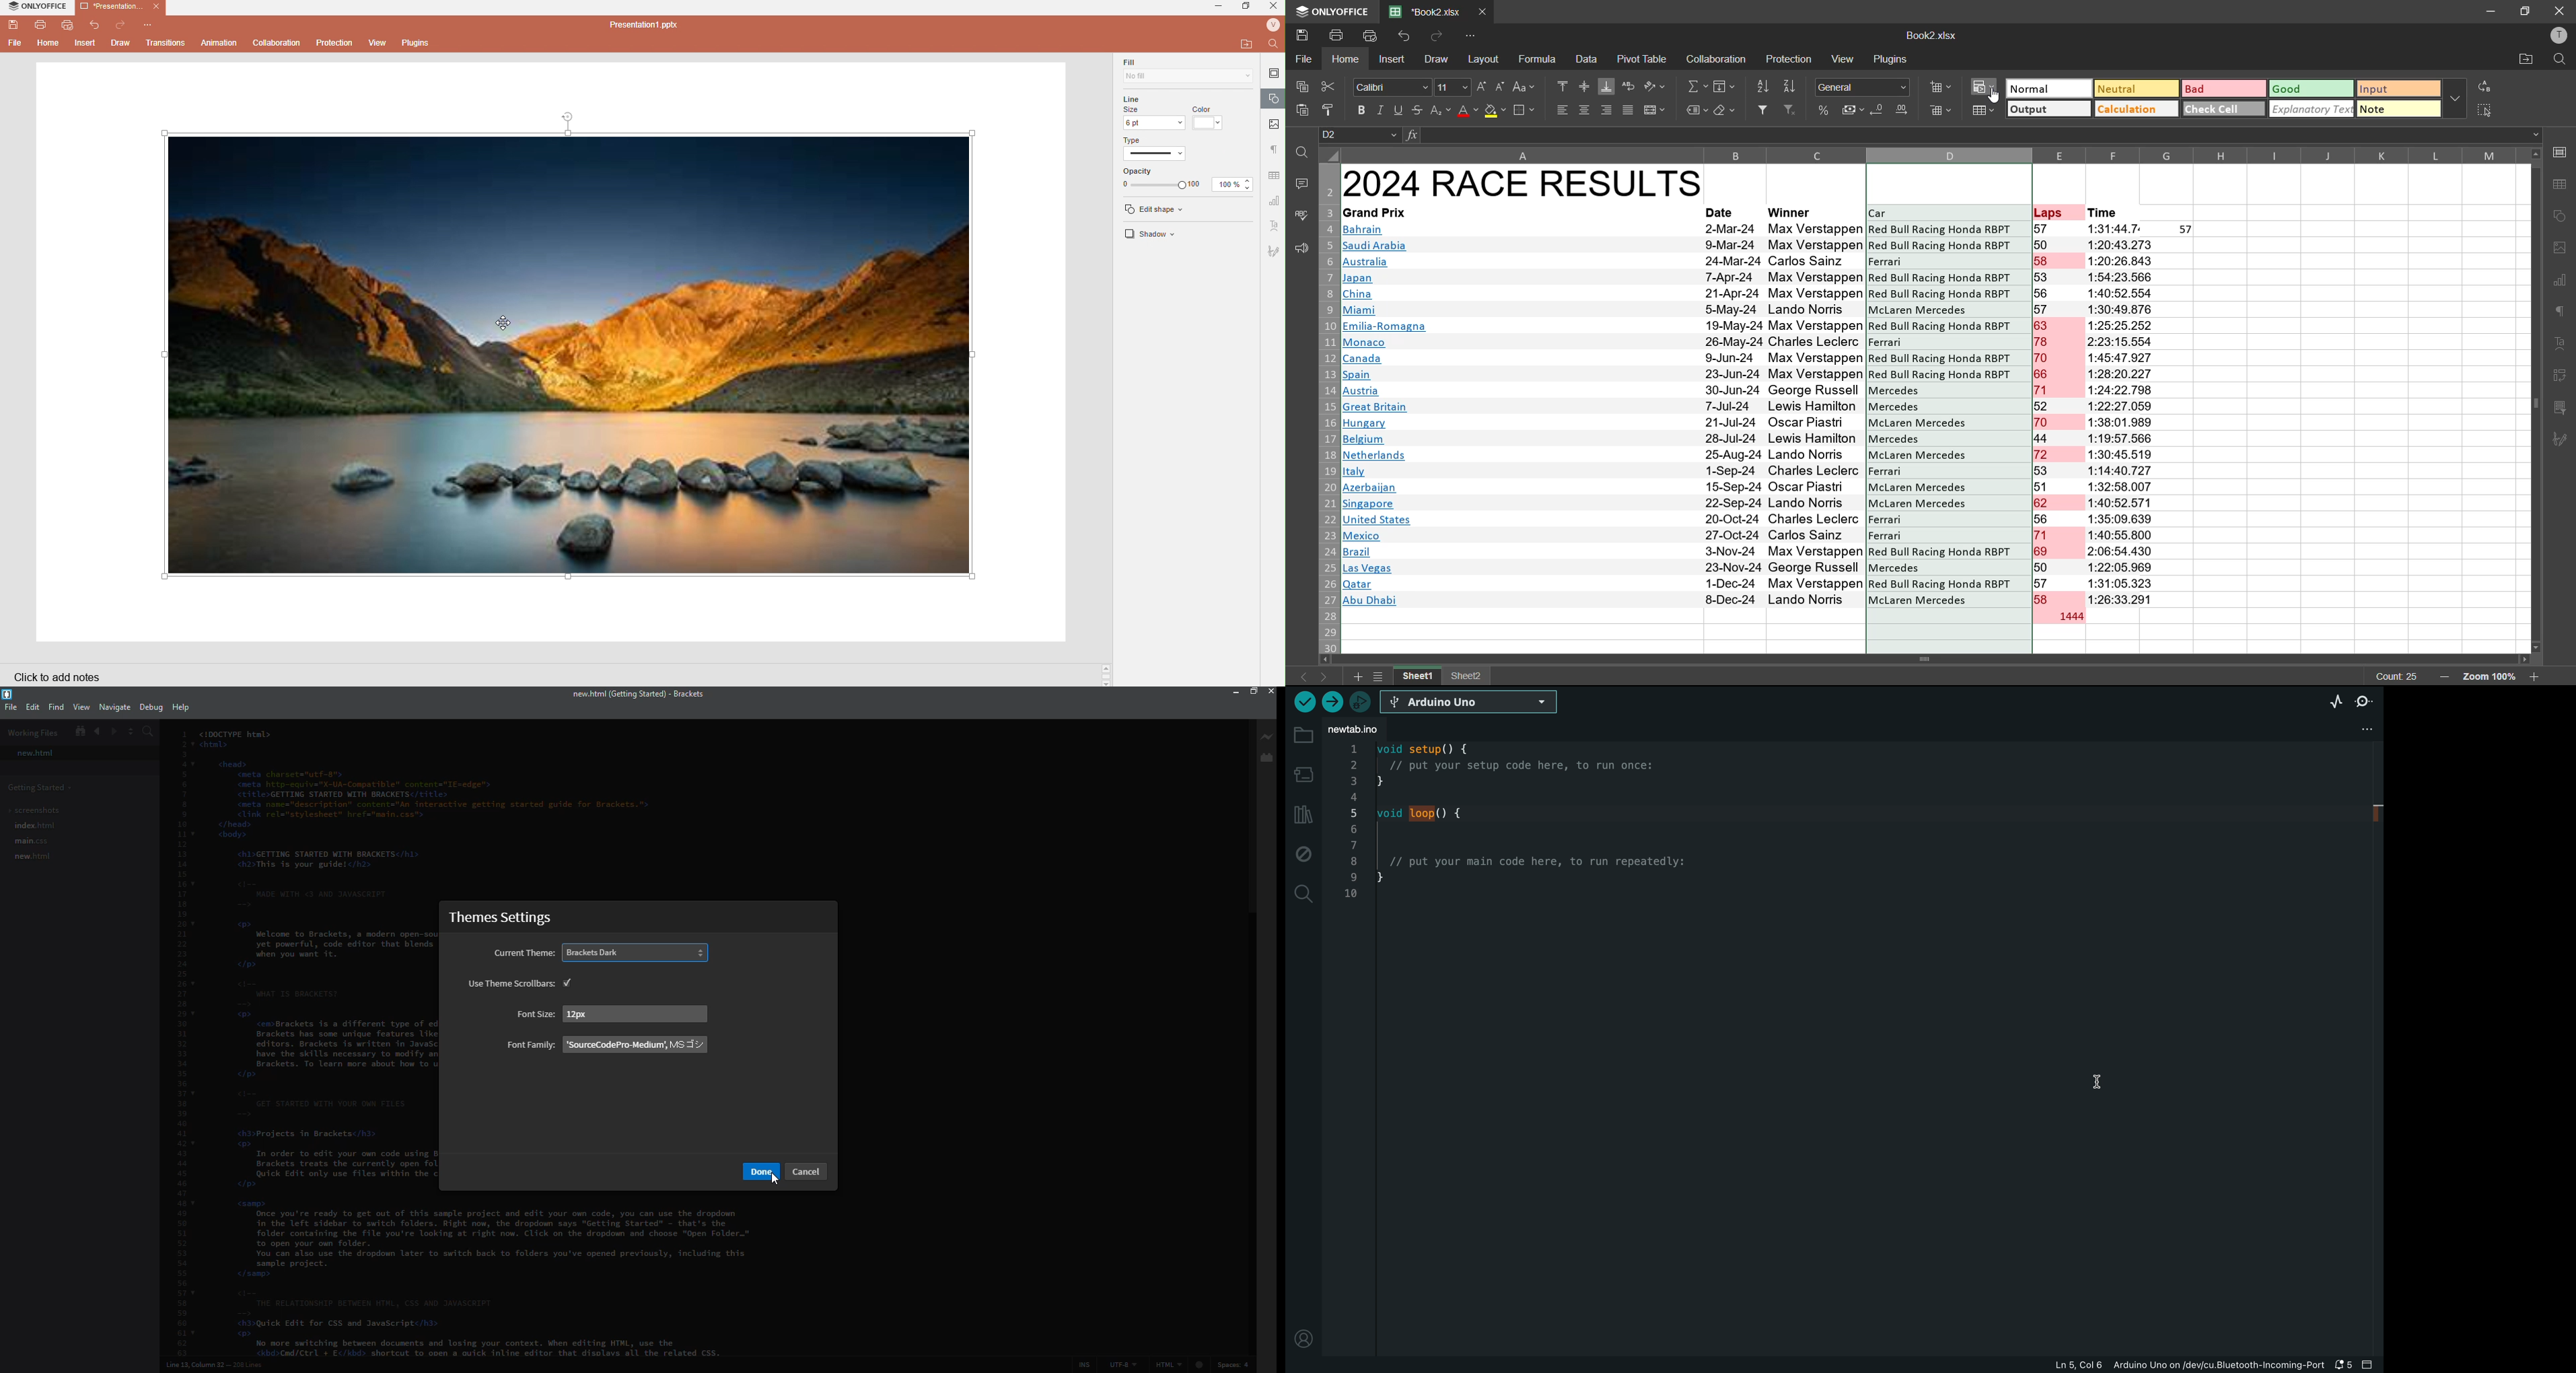 This screenshot has height=1400, width=2576. What do you see at coordinates (1251, 191) in the screenshot?
I see `Decrease opacity %` at bounding box center [1251, 191].